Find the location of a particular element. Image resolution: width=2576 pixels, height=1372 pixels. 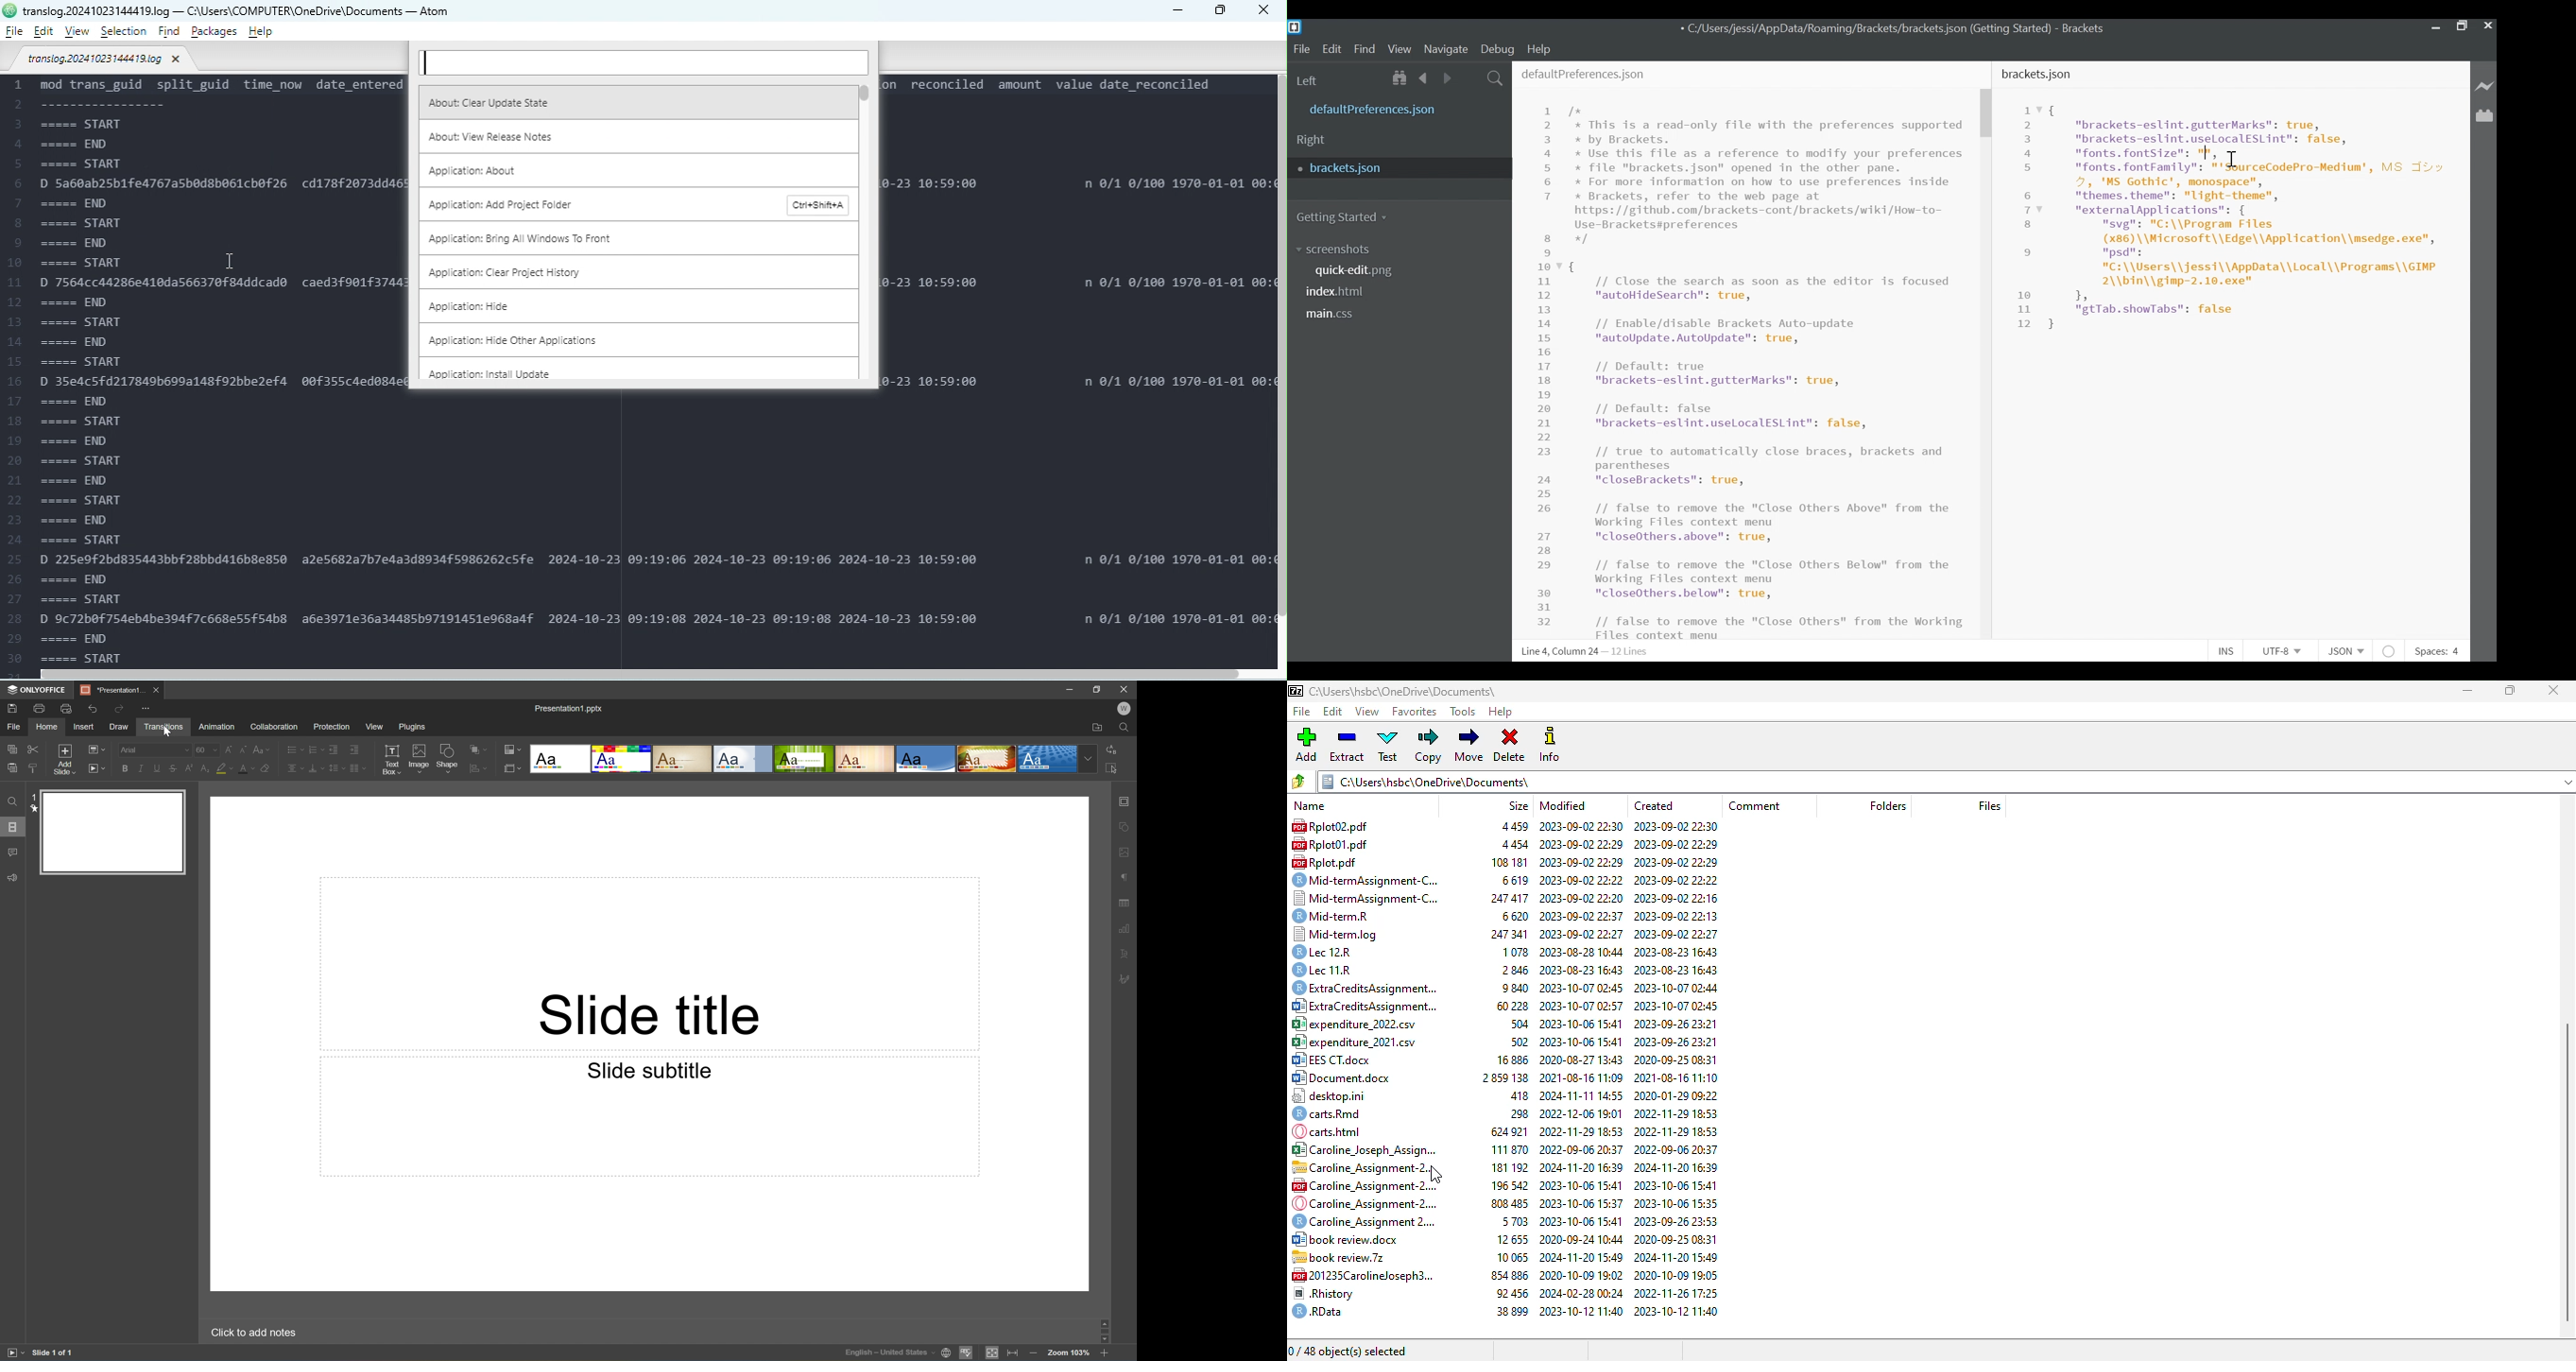

Scroll Bar is located at coordinates (1103, 1330).